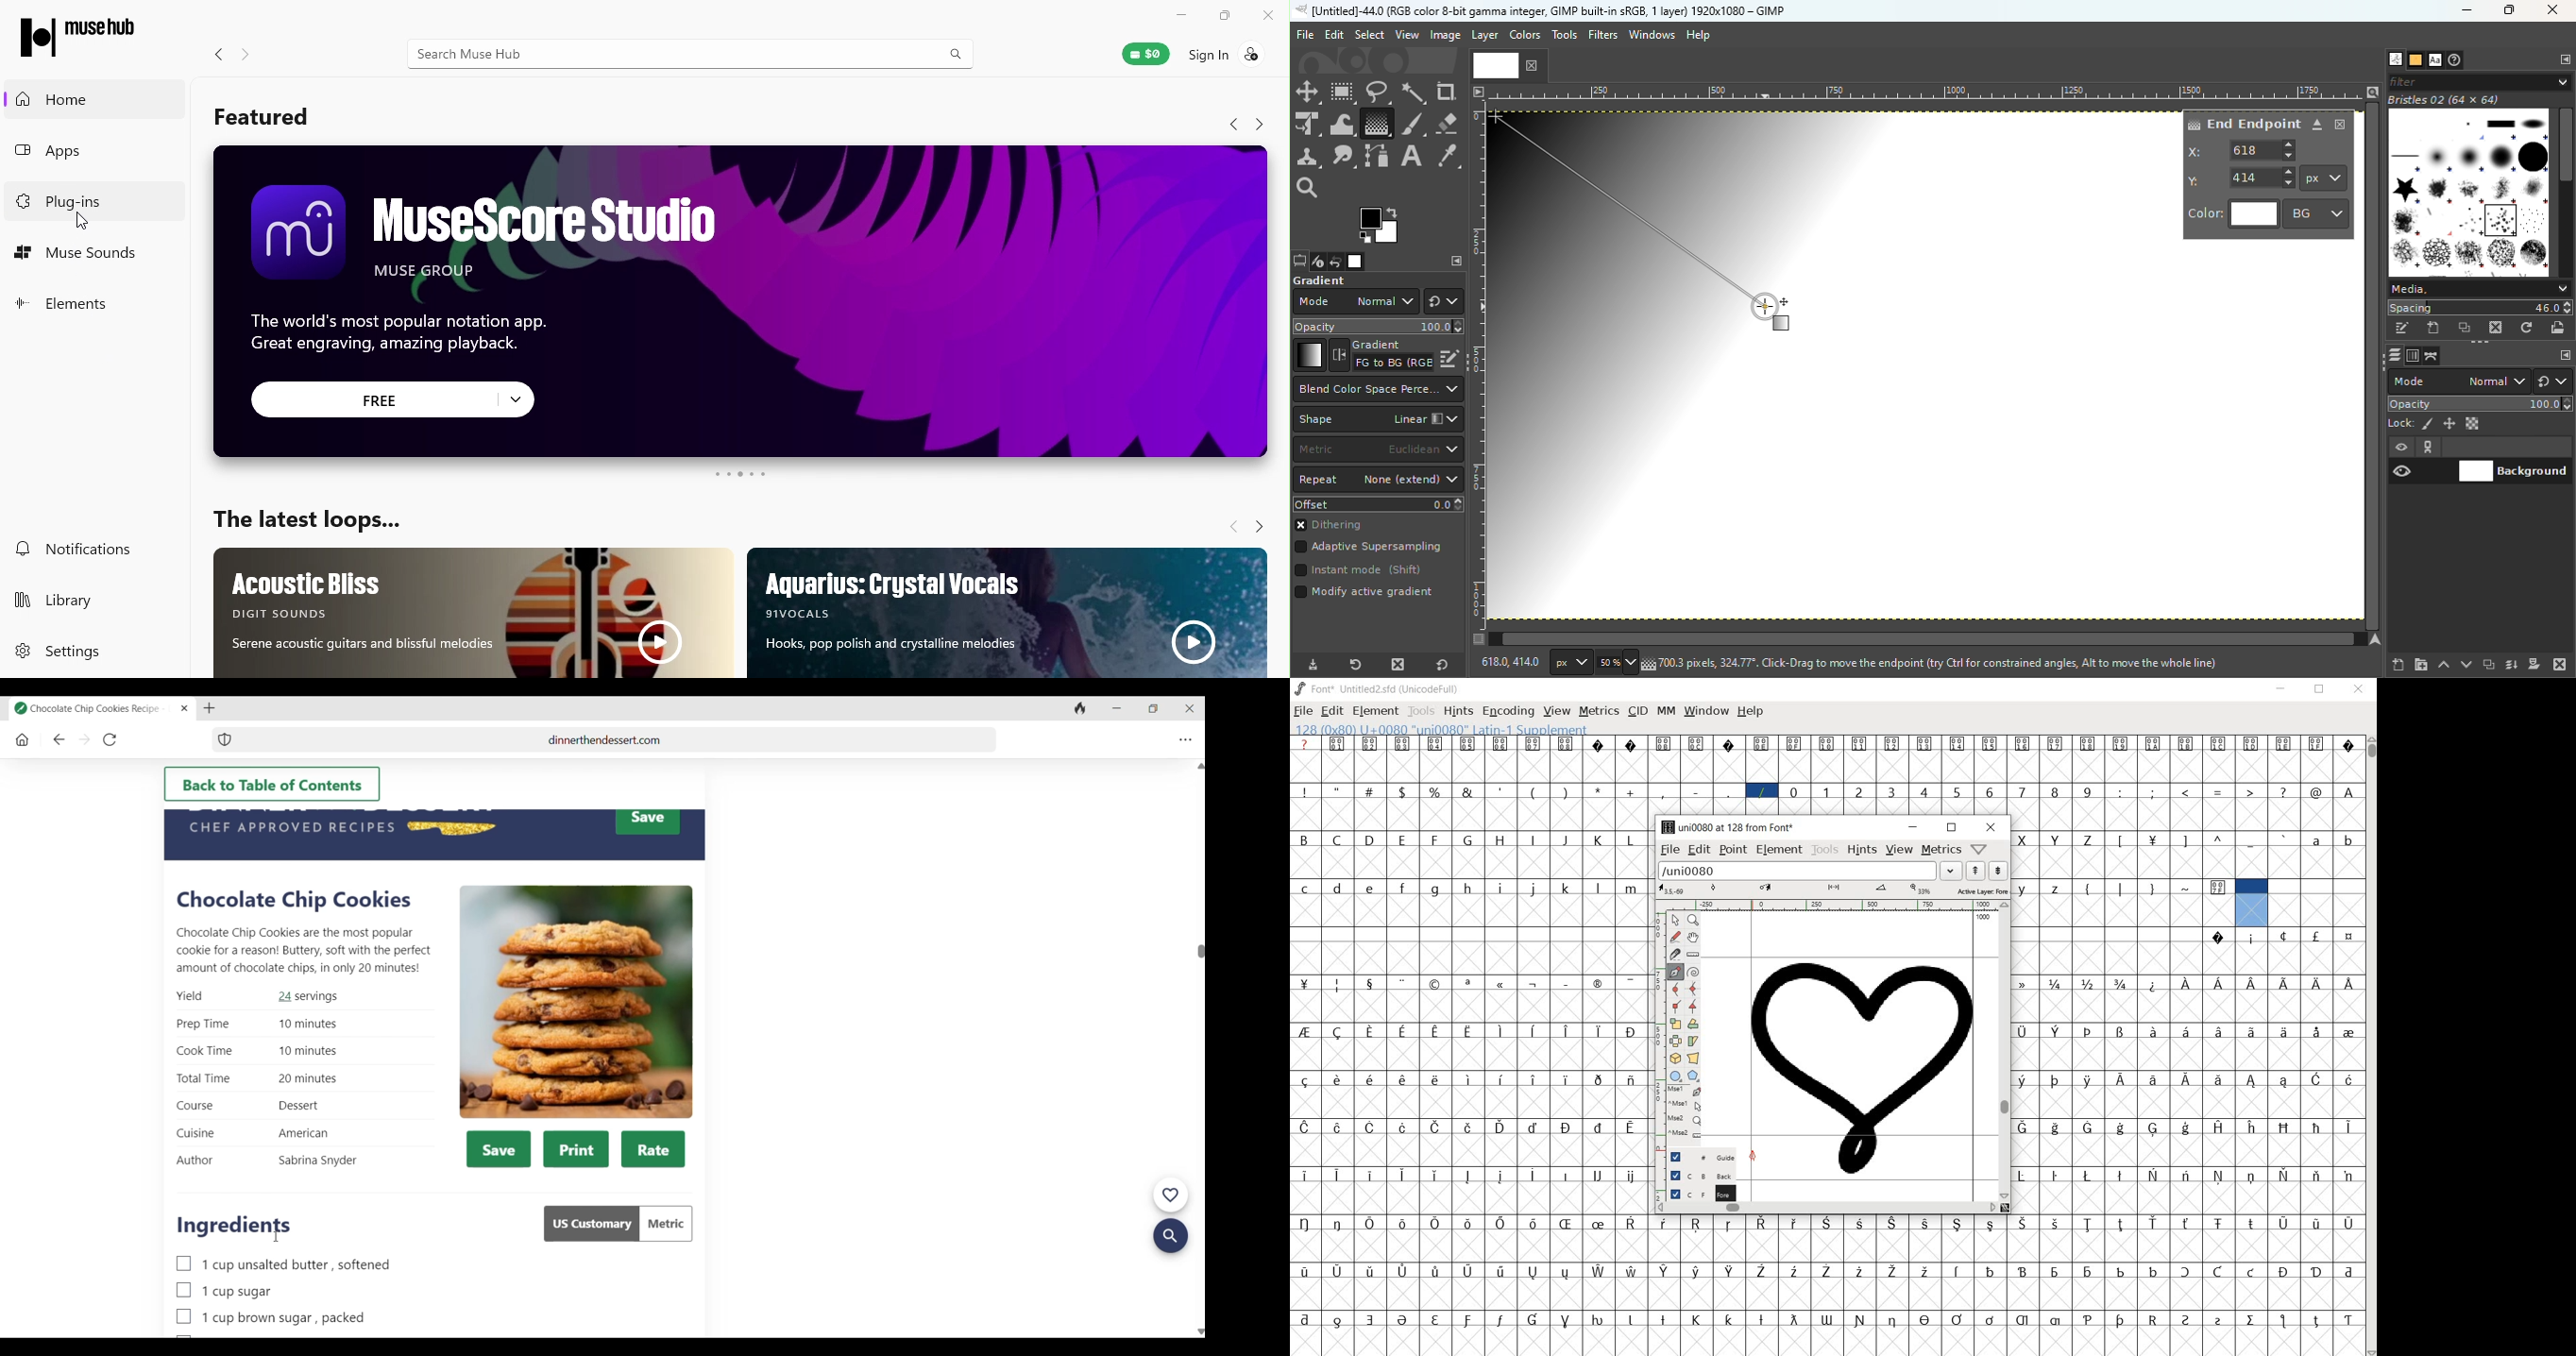 The image size is (2576, 1372). I want to click on glyph, so click(1337, 888).